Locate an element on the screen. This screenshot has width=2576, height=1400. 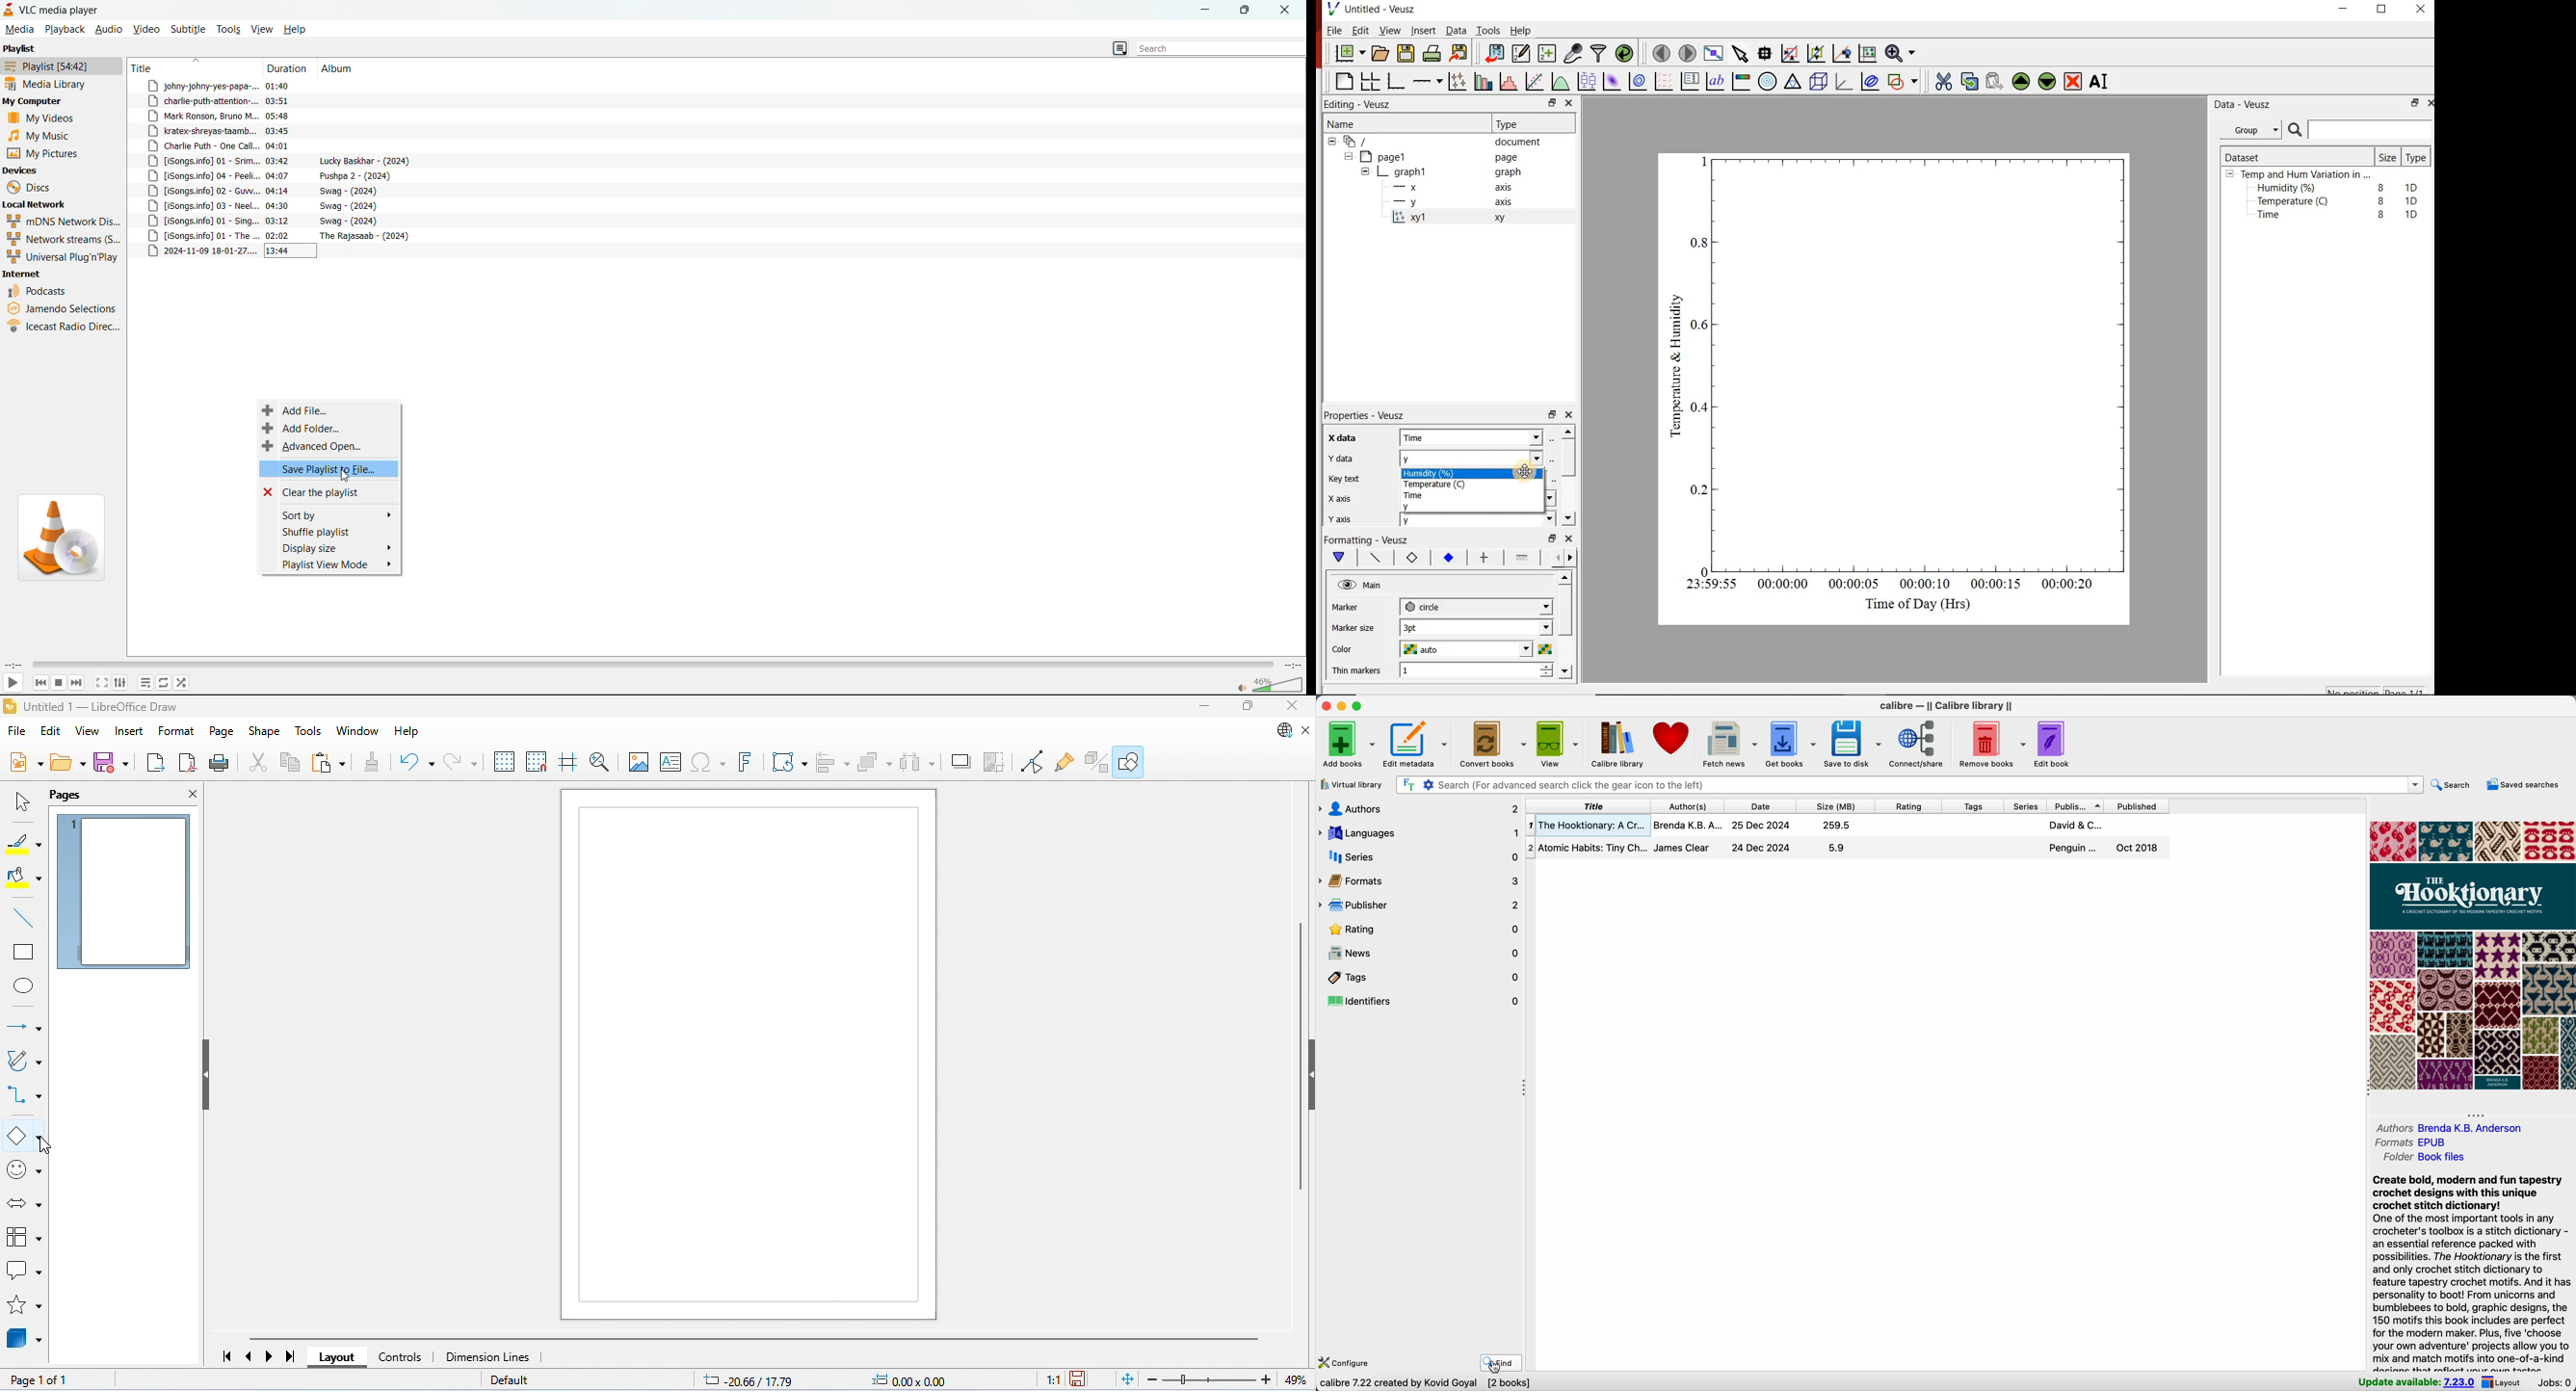
close is located at coordinates (1573, 415).